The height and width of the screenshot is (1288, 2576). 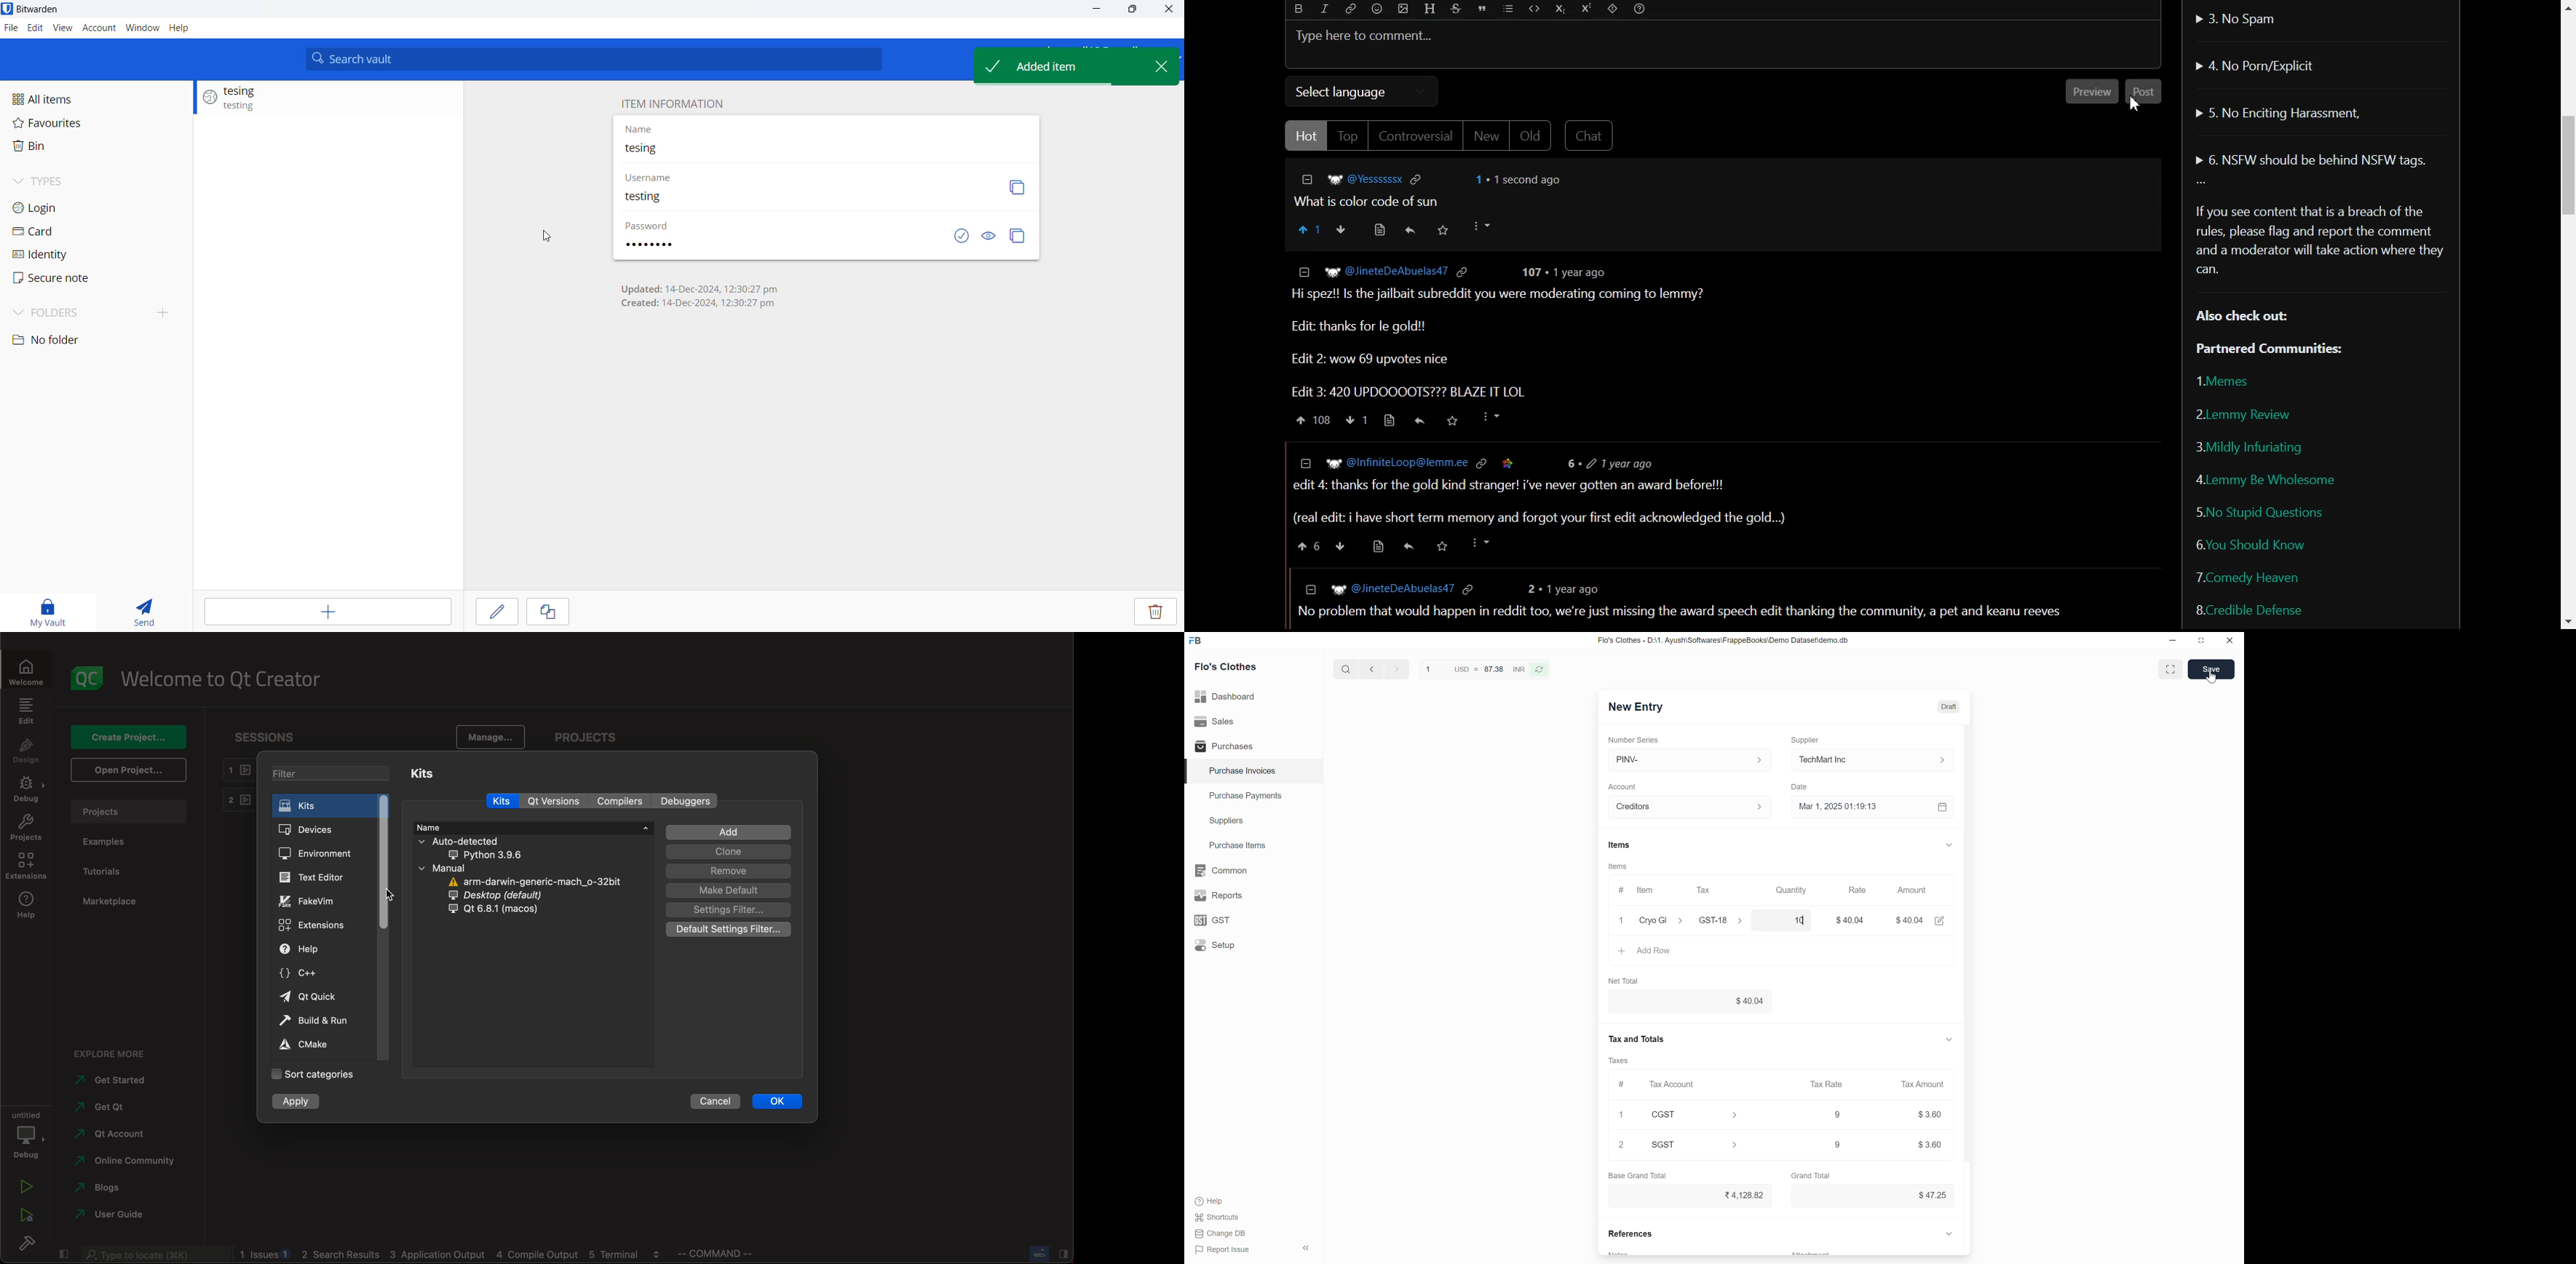 What do you see at coordinates (330, 612) in the screenshot?
I see `add entry` at bounding box center [330, 612].